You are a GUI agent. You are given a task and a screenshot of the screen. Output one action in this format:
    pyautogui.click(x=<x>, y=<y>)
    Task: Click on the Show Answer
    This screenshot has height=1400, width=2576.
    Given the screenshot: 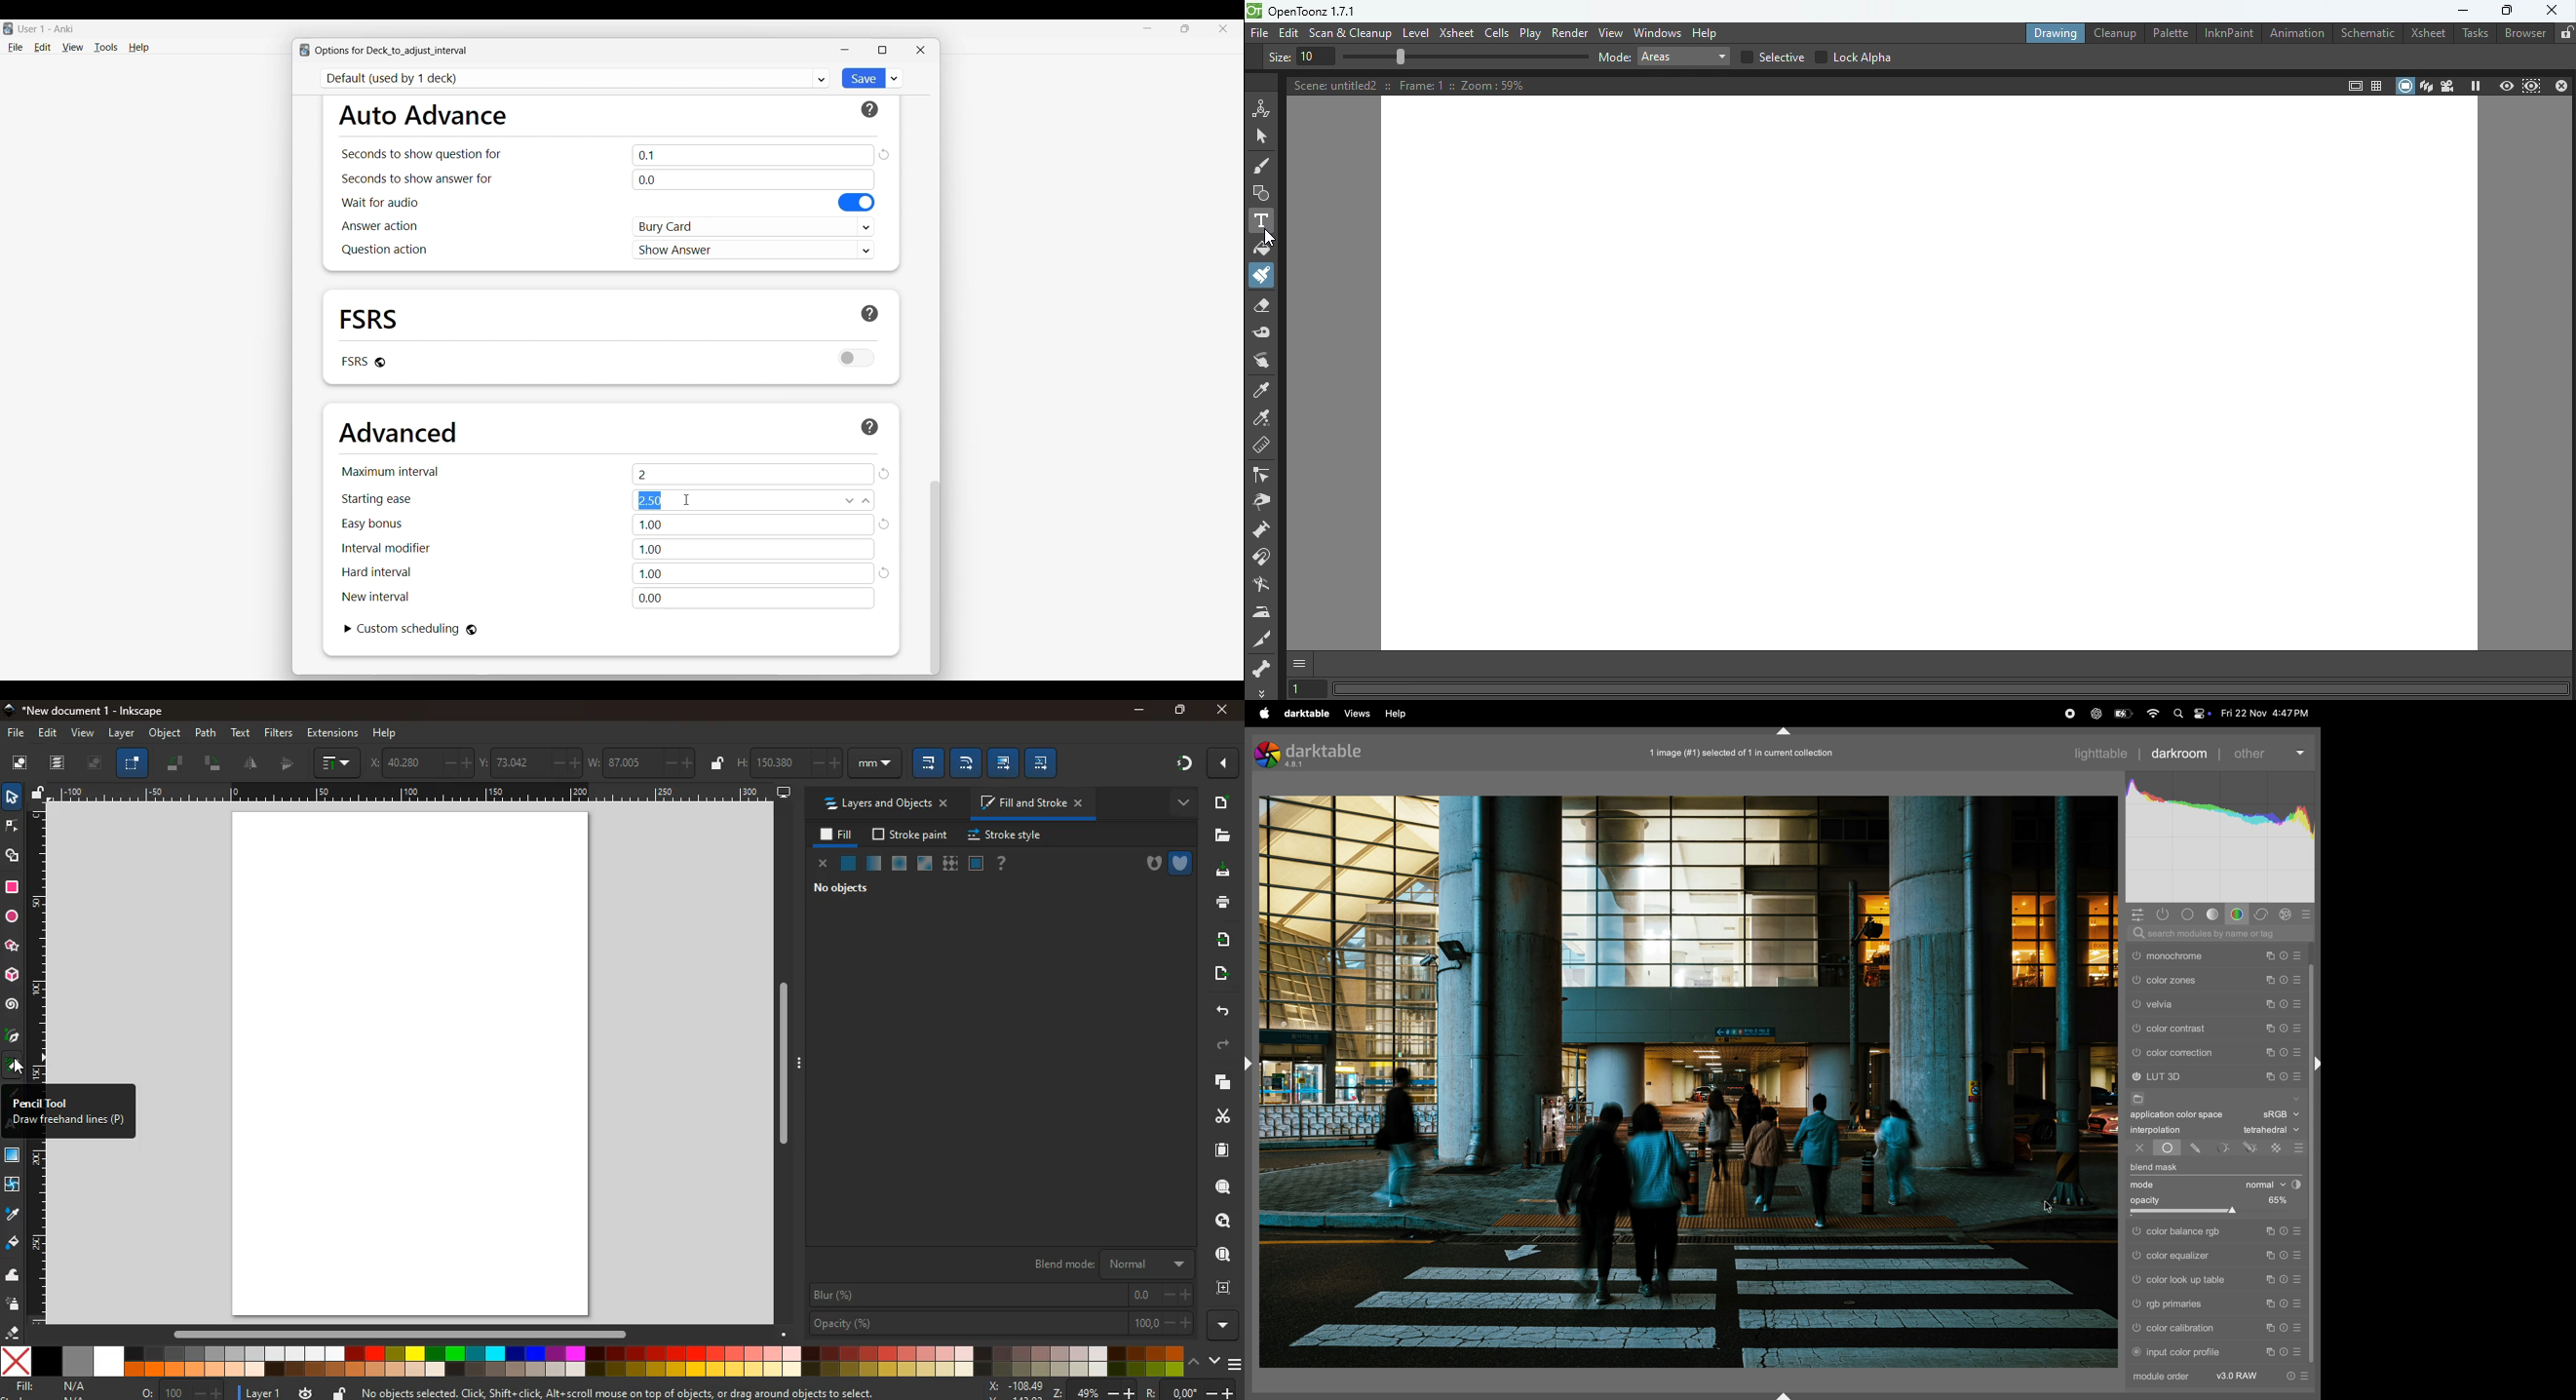 What is the action you would take?
    pyautogui.click(x=754, y=249)
    